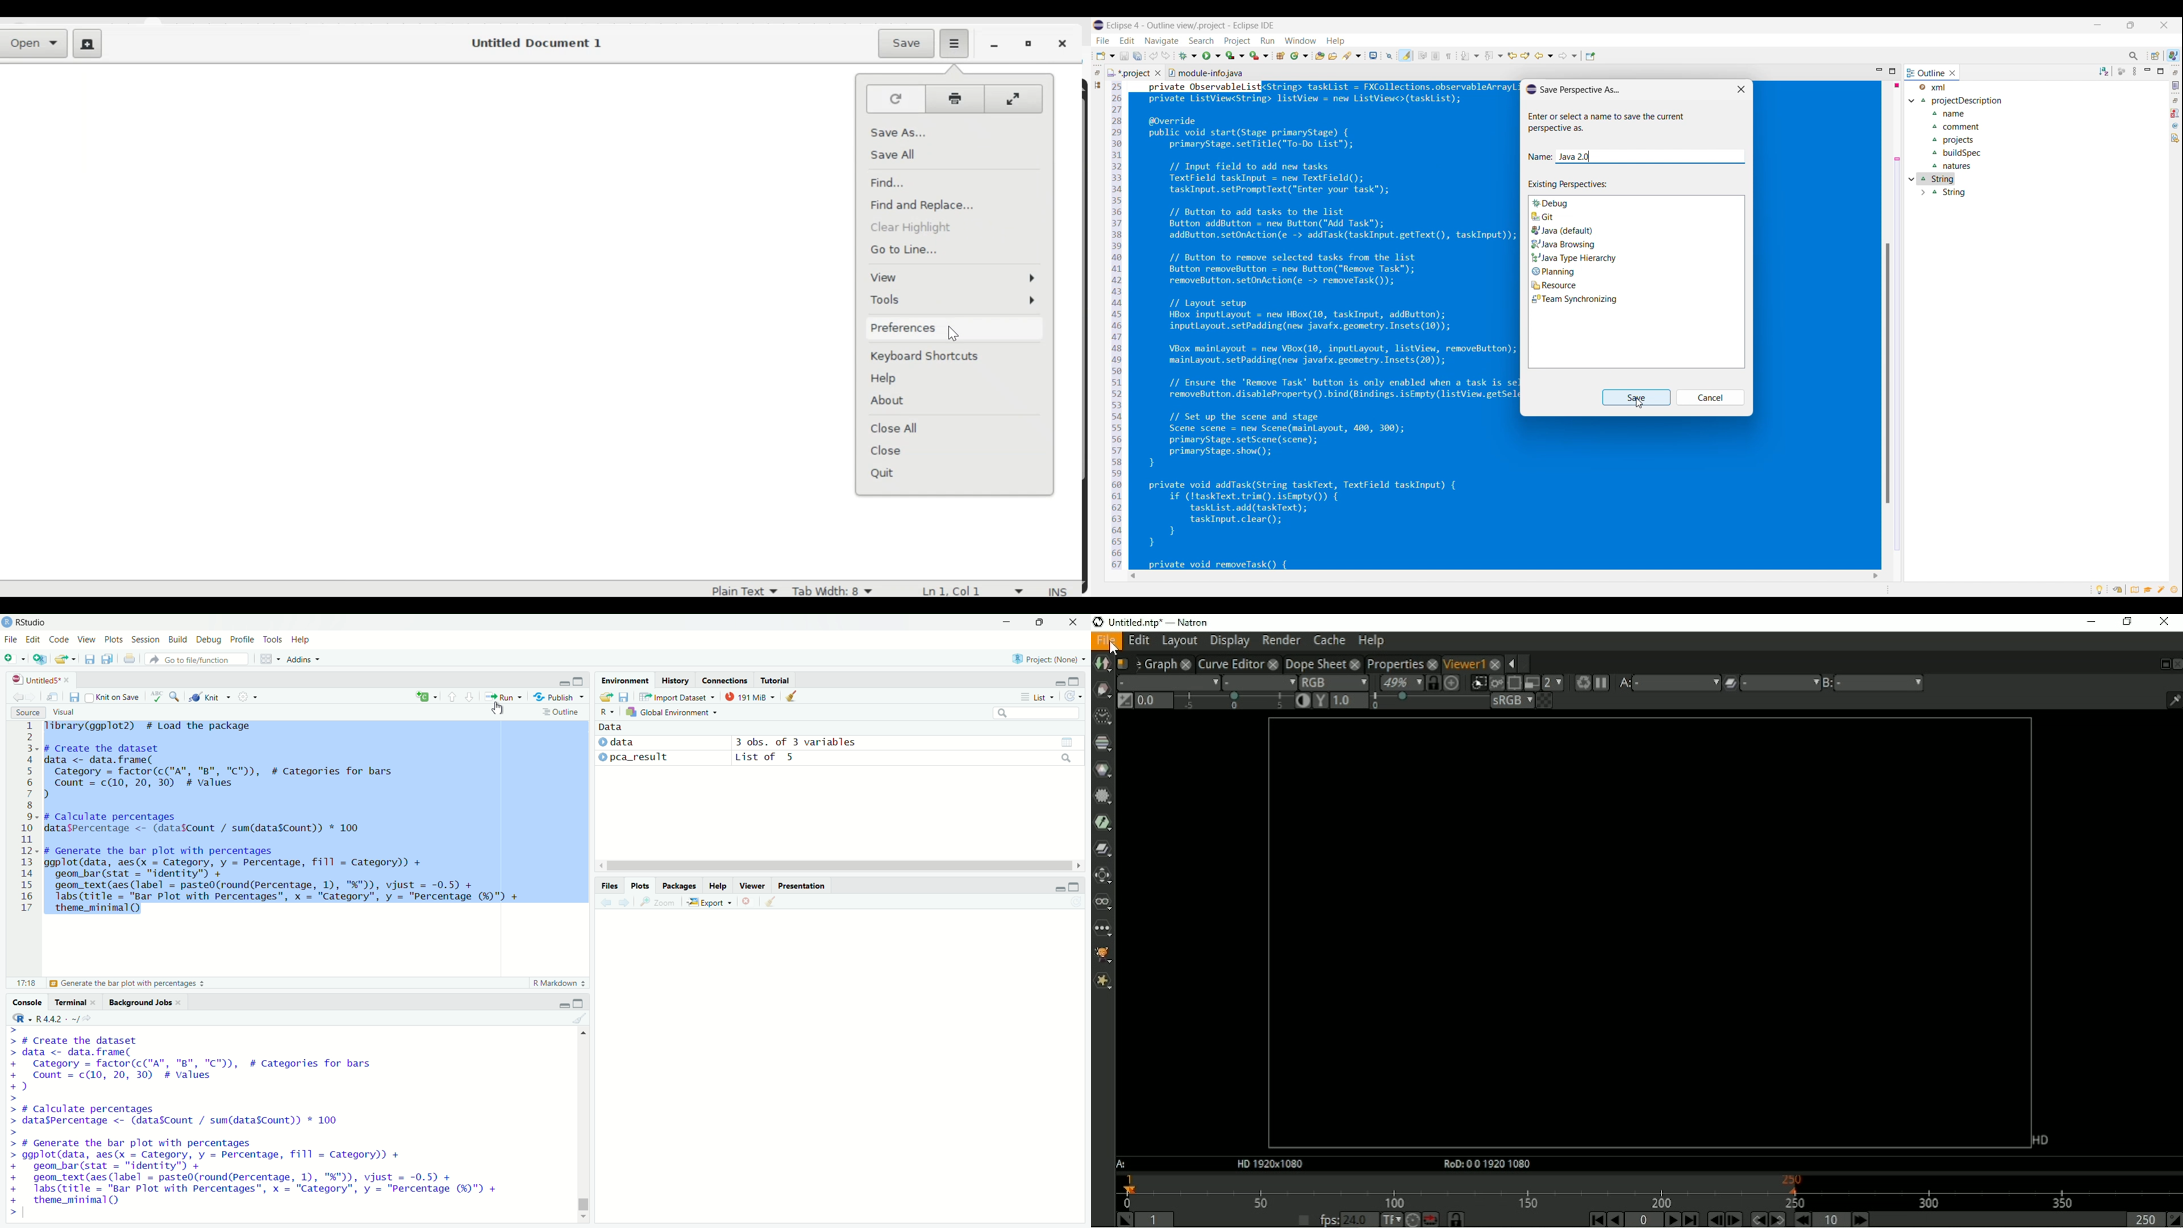 Image resolution: width=2184 pixels, height=1232 pixels. What do you see at coordinates (554, 697) in the screenshot?
I see `publish` at bounding box center [554, 697].